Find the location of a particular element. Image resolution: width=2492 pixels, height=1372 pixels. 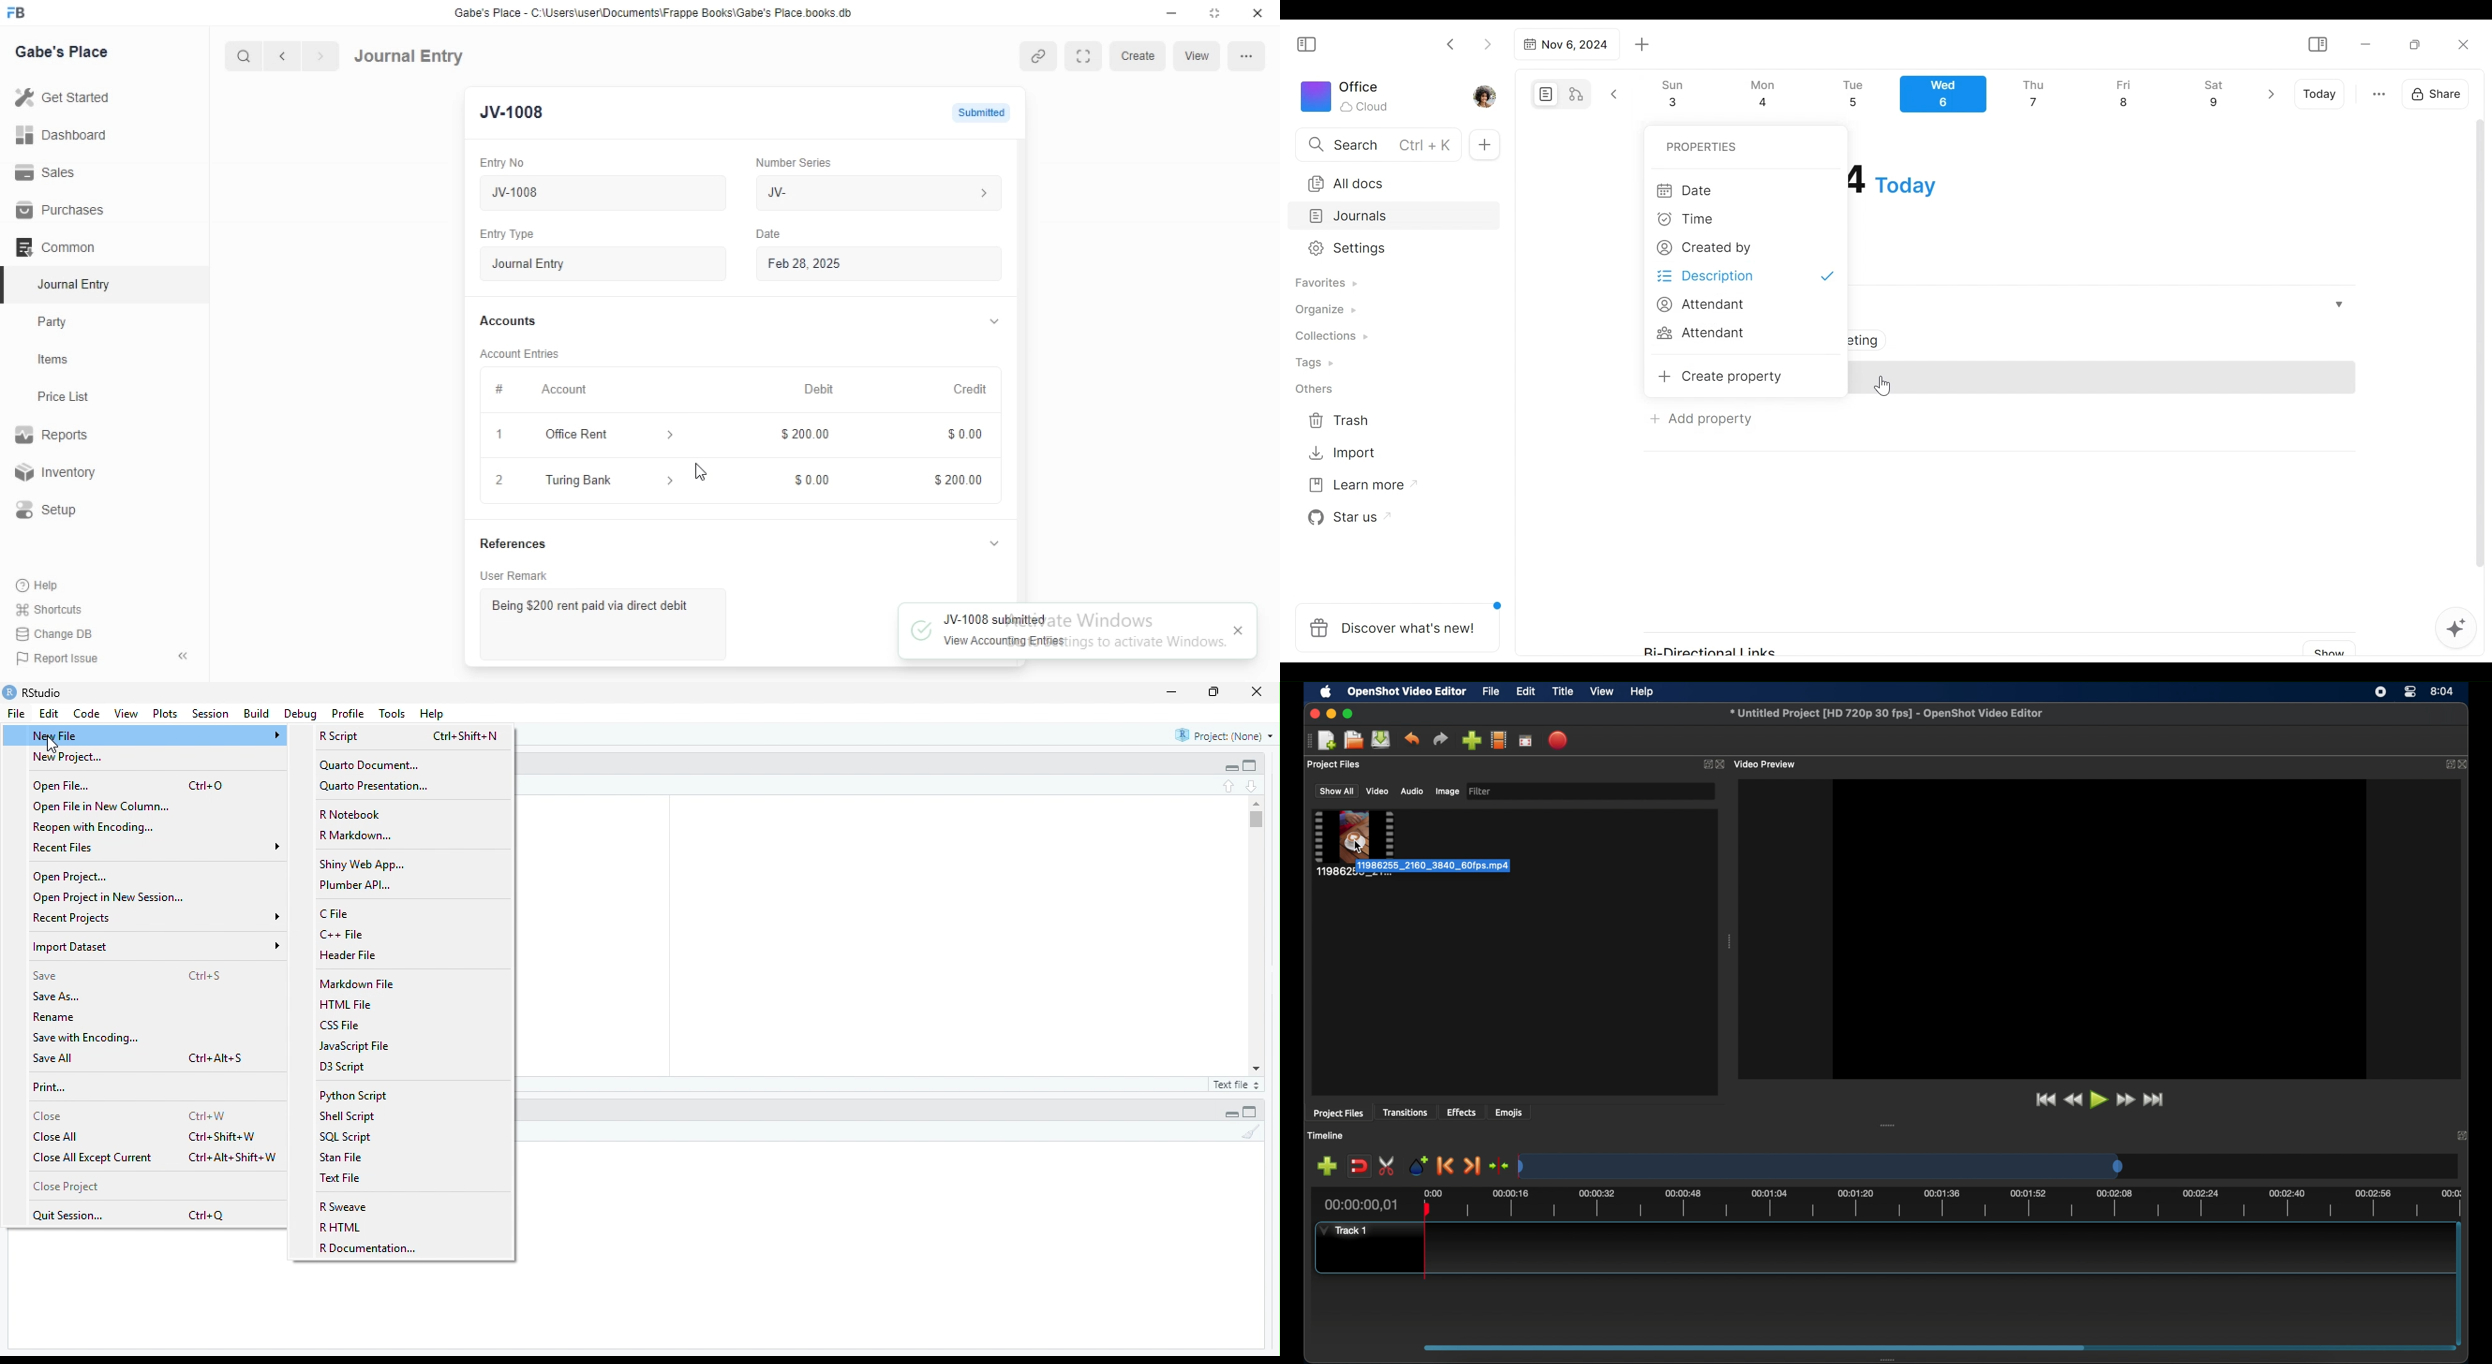

Account is located at coordinates (565, 387).